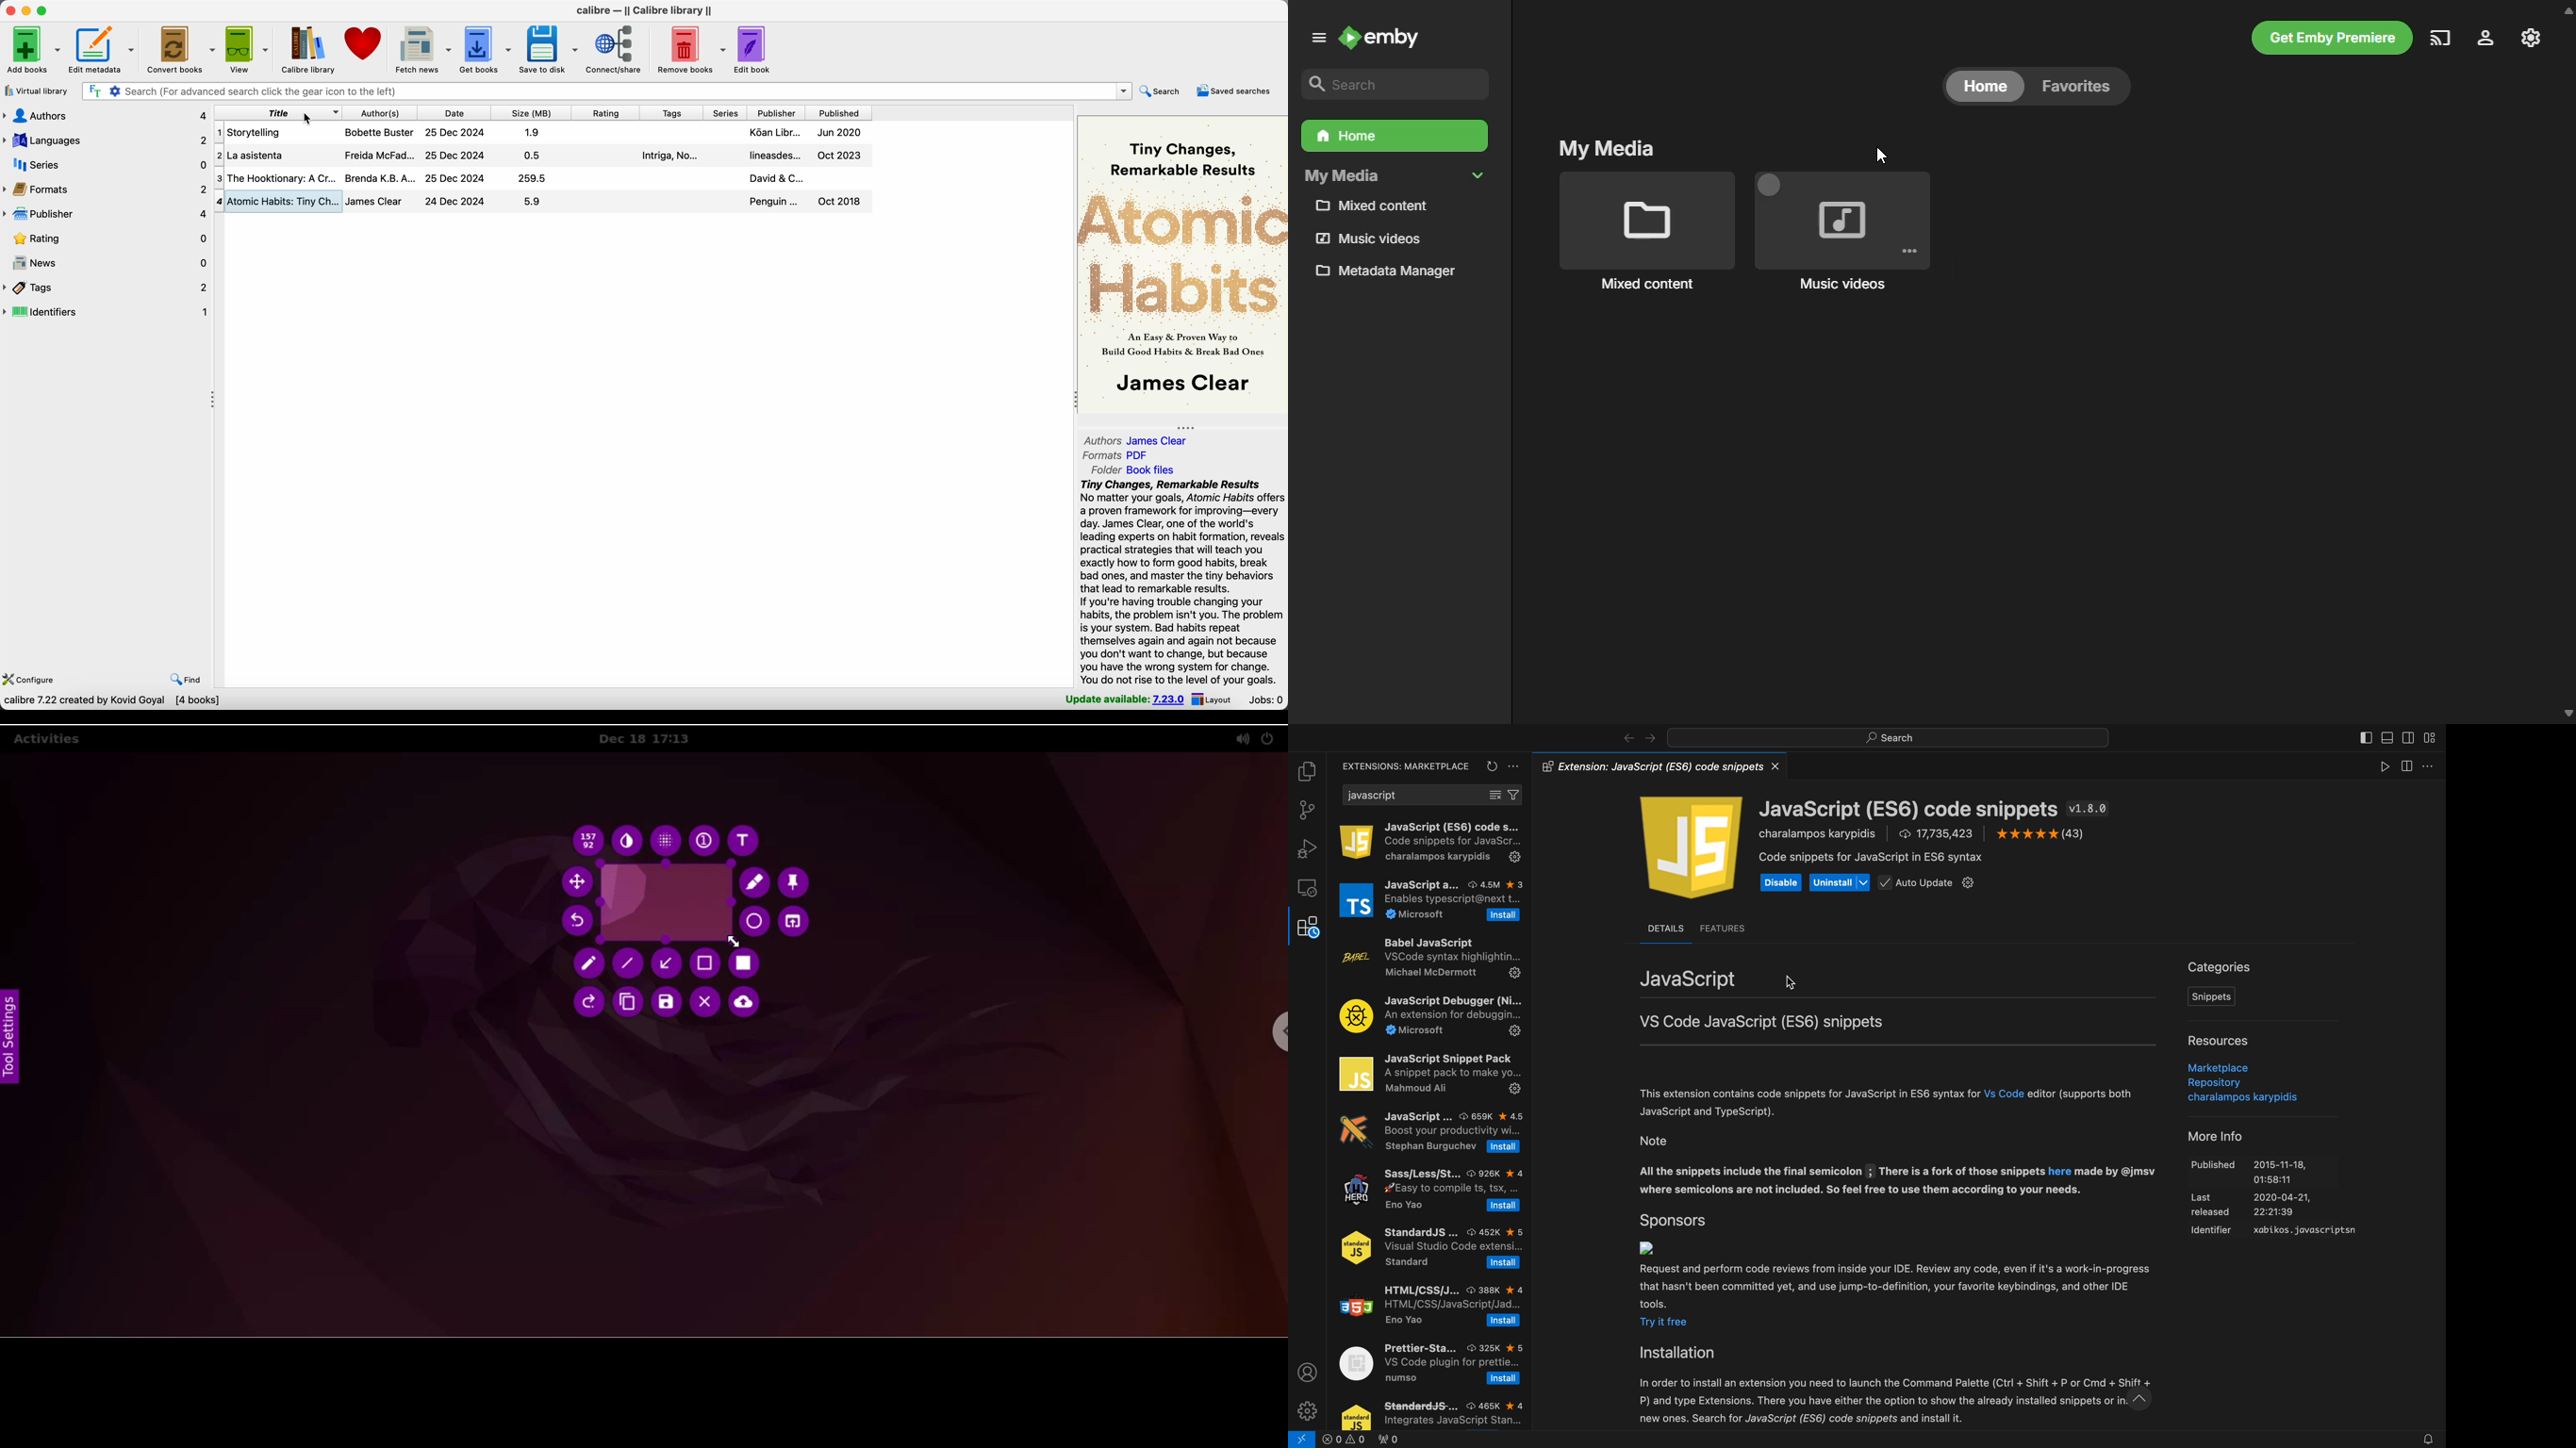 The width and height of the screenshot is (2576, 1456). Describe the element at coordinates (380, 132) in the screenshot. I see `bobette buster` at that location.